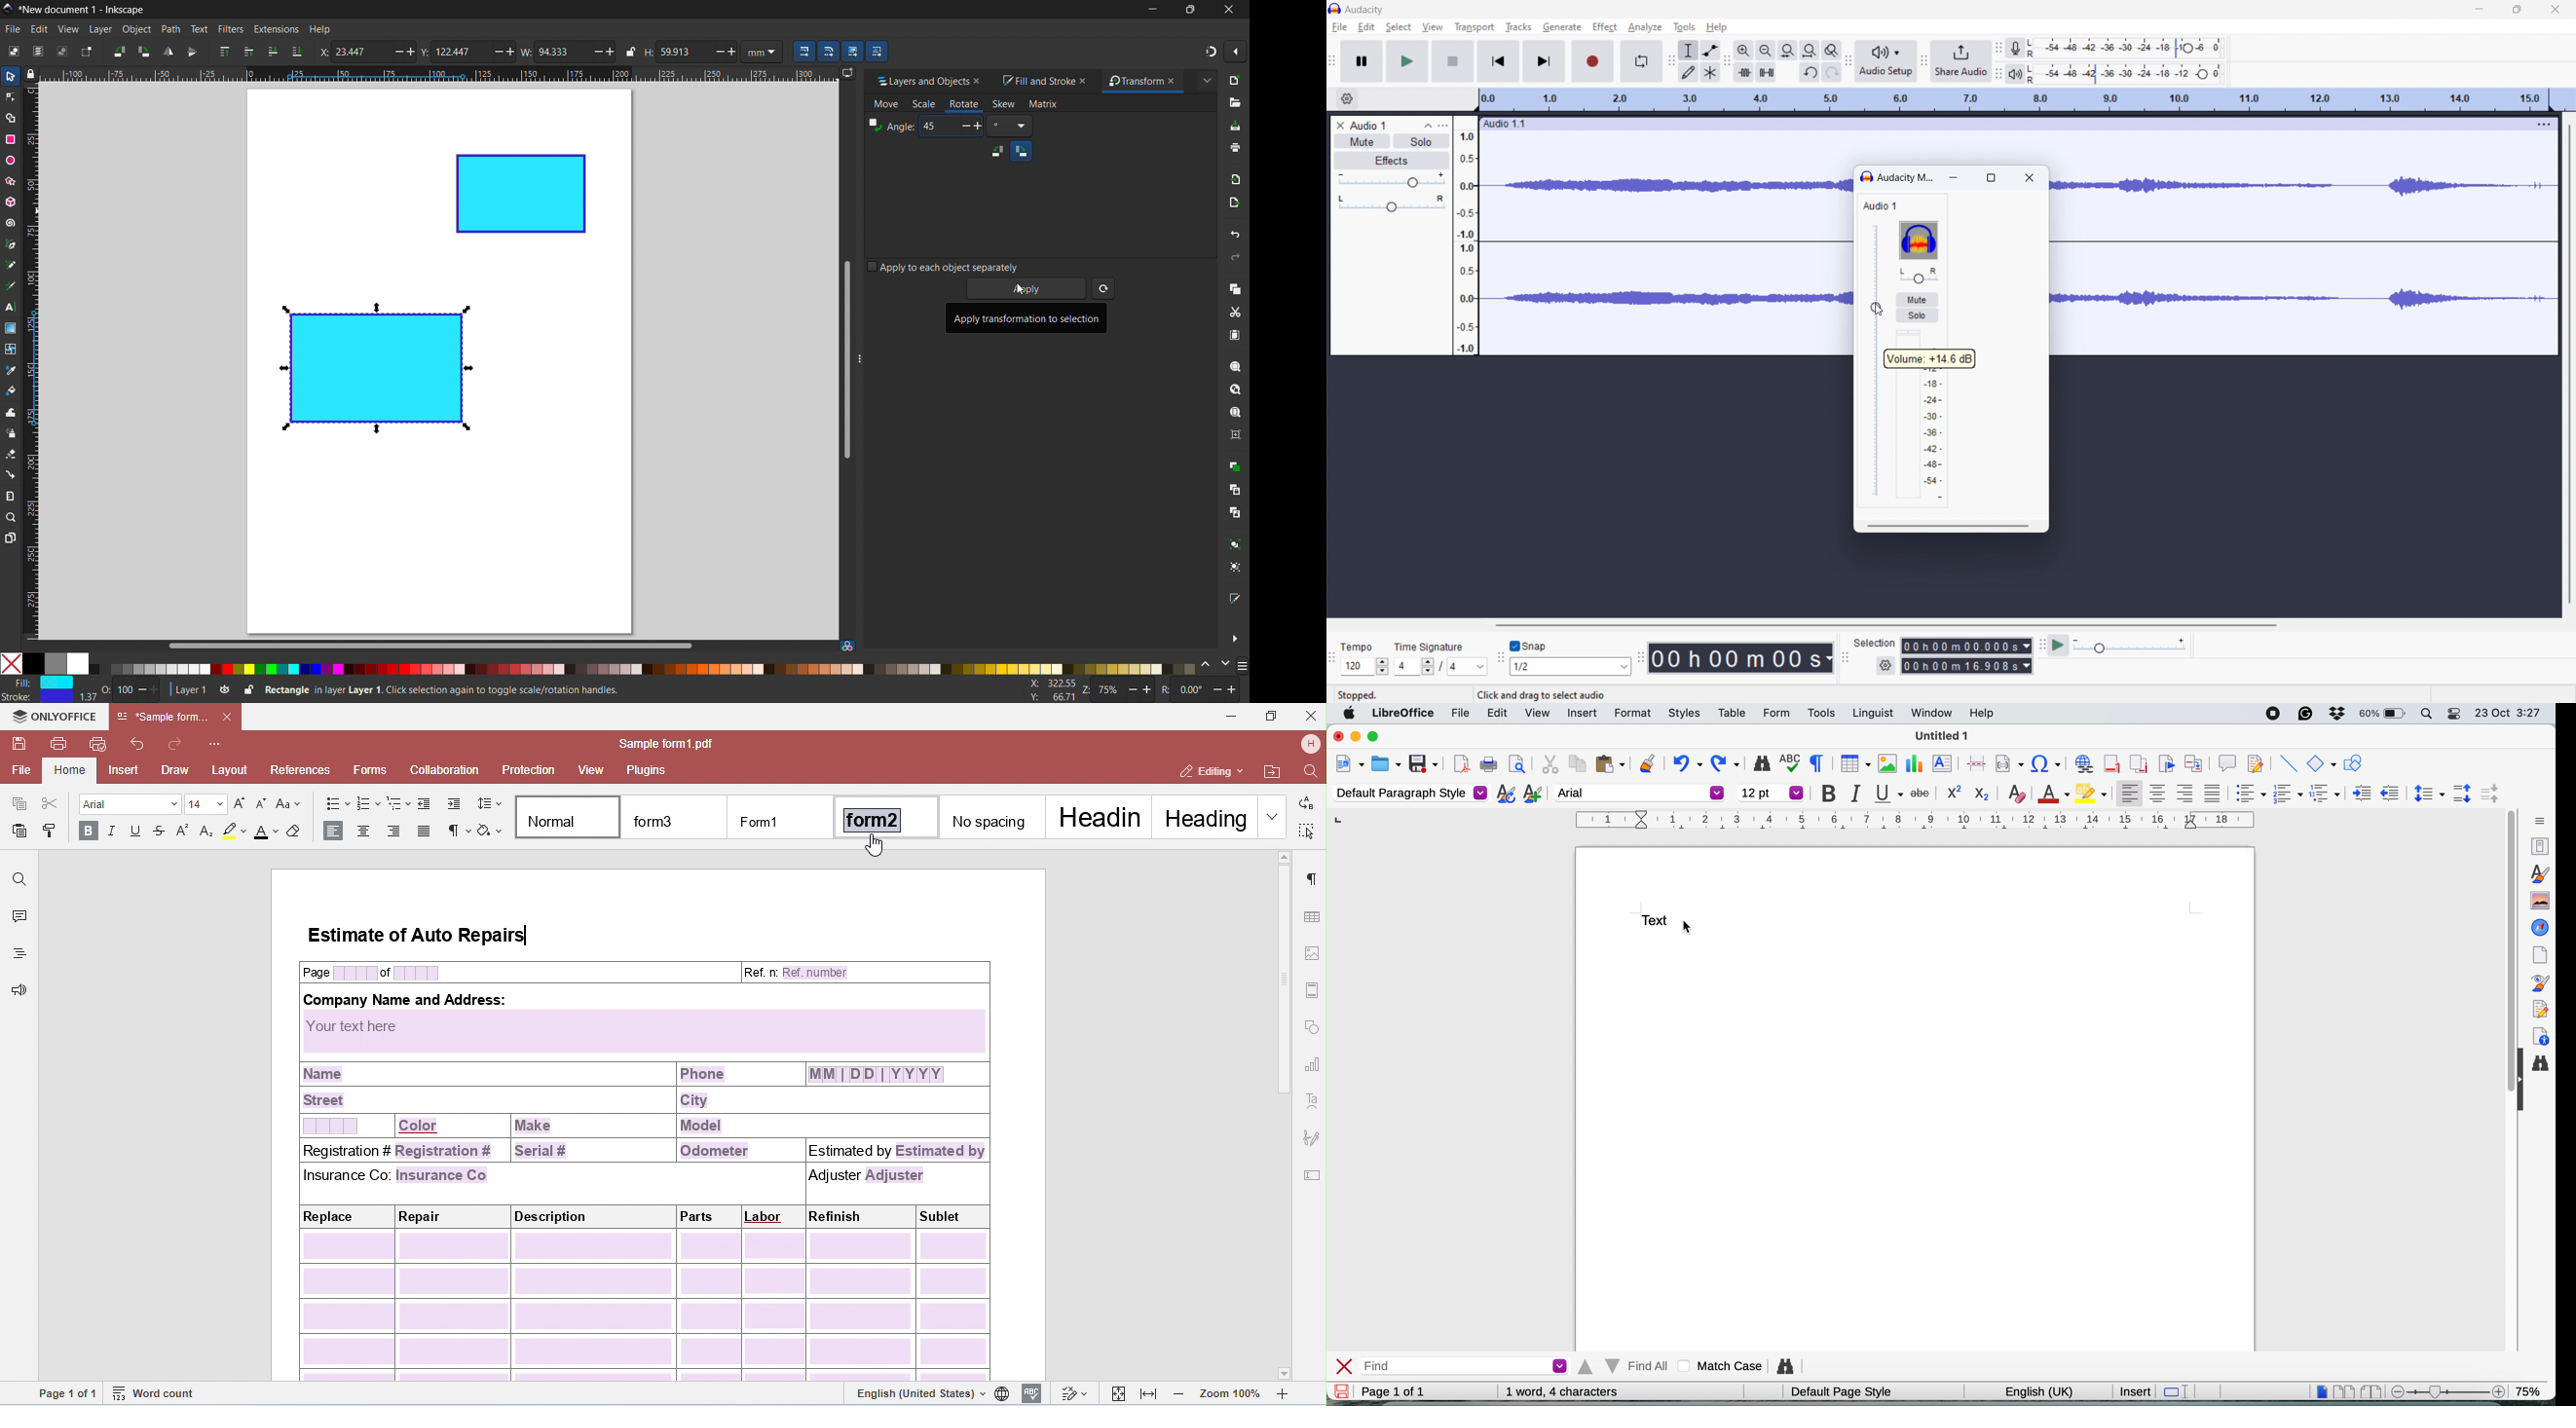  What do you see at coordinates (1982, 714) in the screenshot?
I see `help` at bounding box center [1982, 714].